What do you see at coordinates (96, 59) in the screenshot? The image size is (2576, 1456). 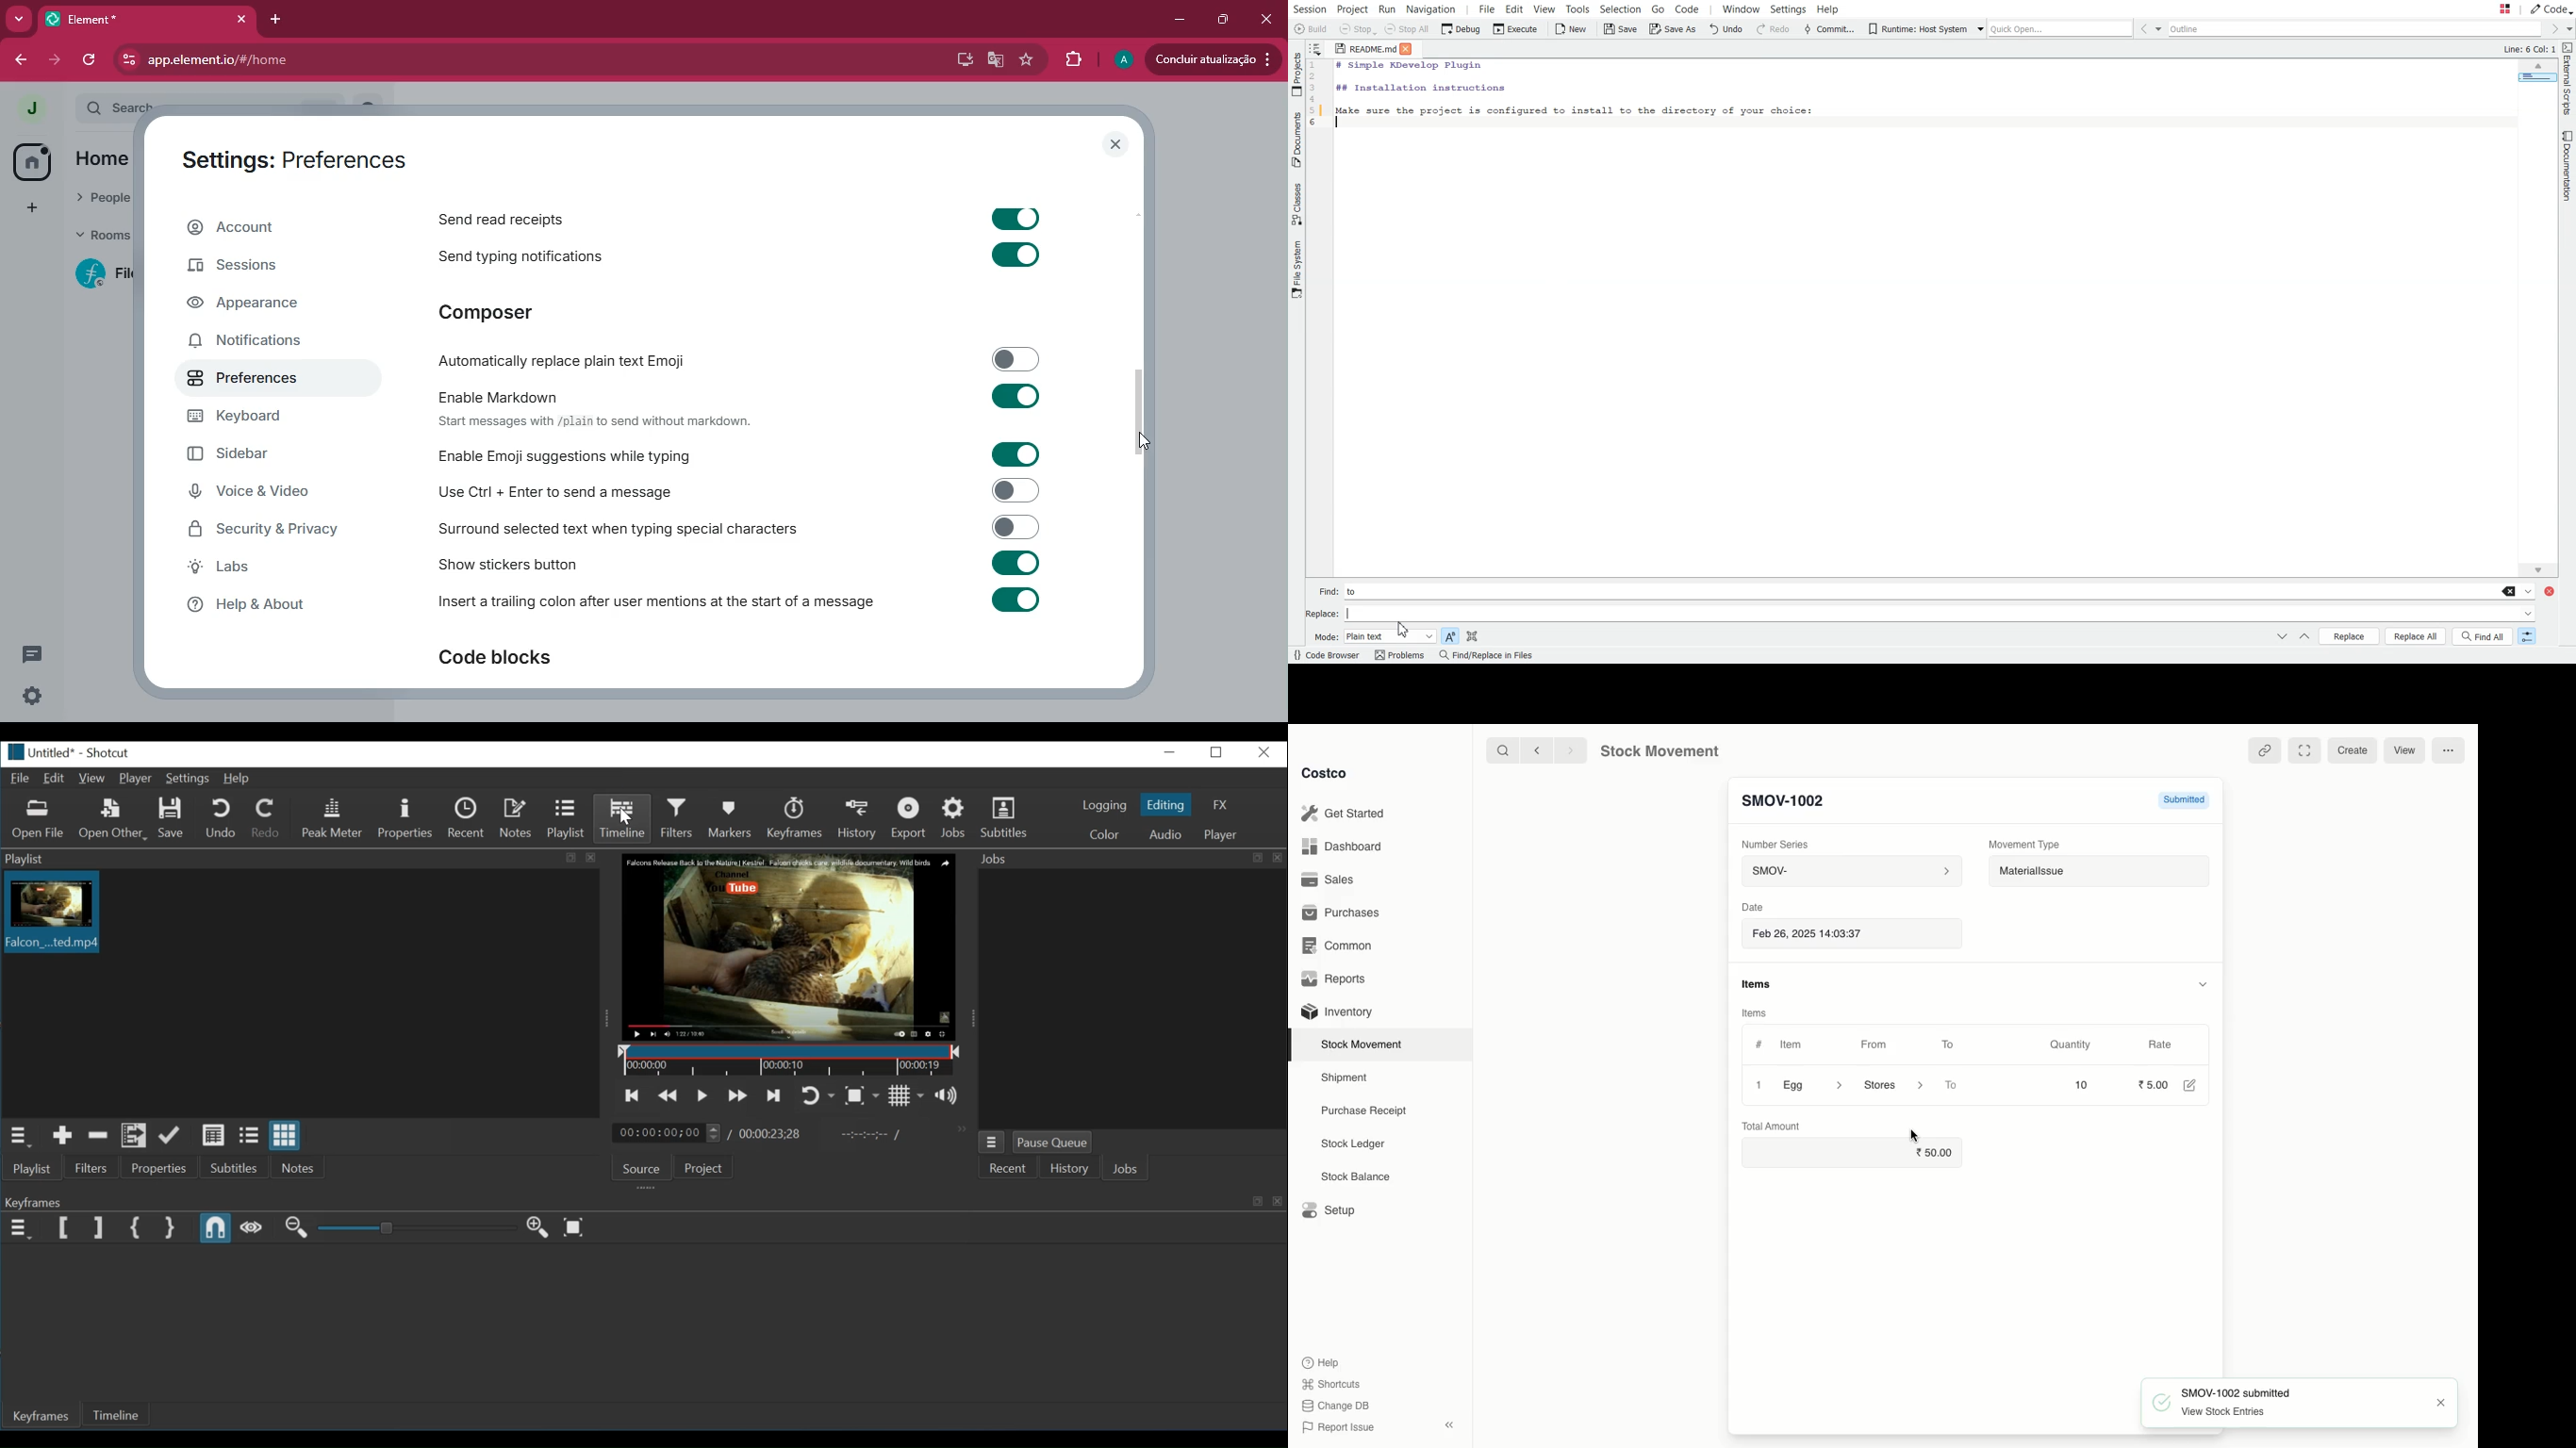 I see `refresh` at bounding box center [96, 59].